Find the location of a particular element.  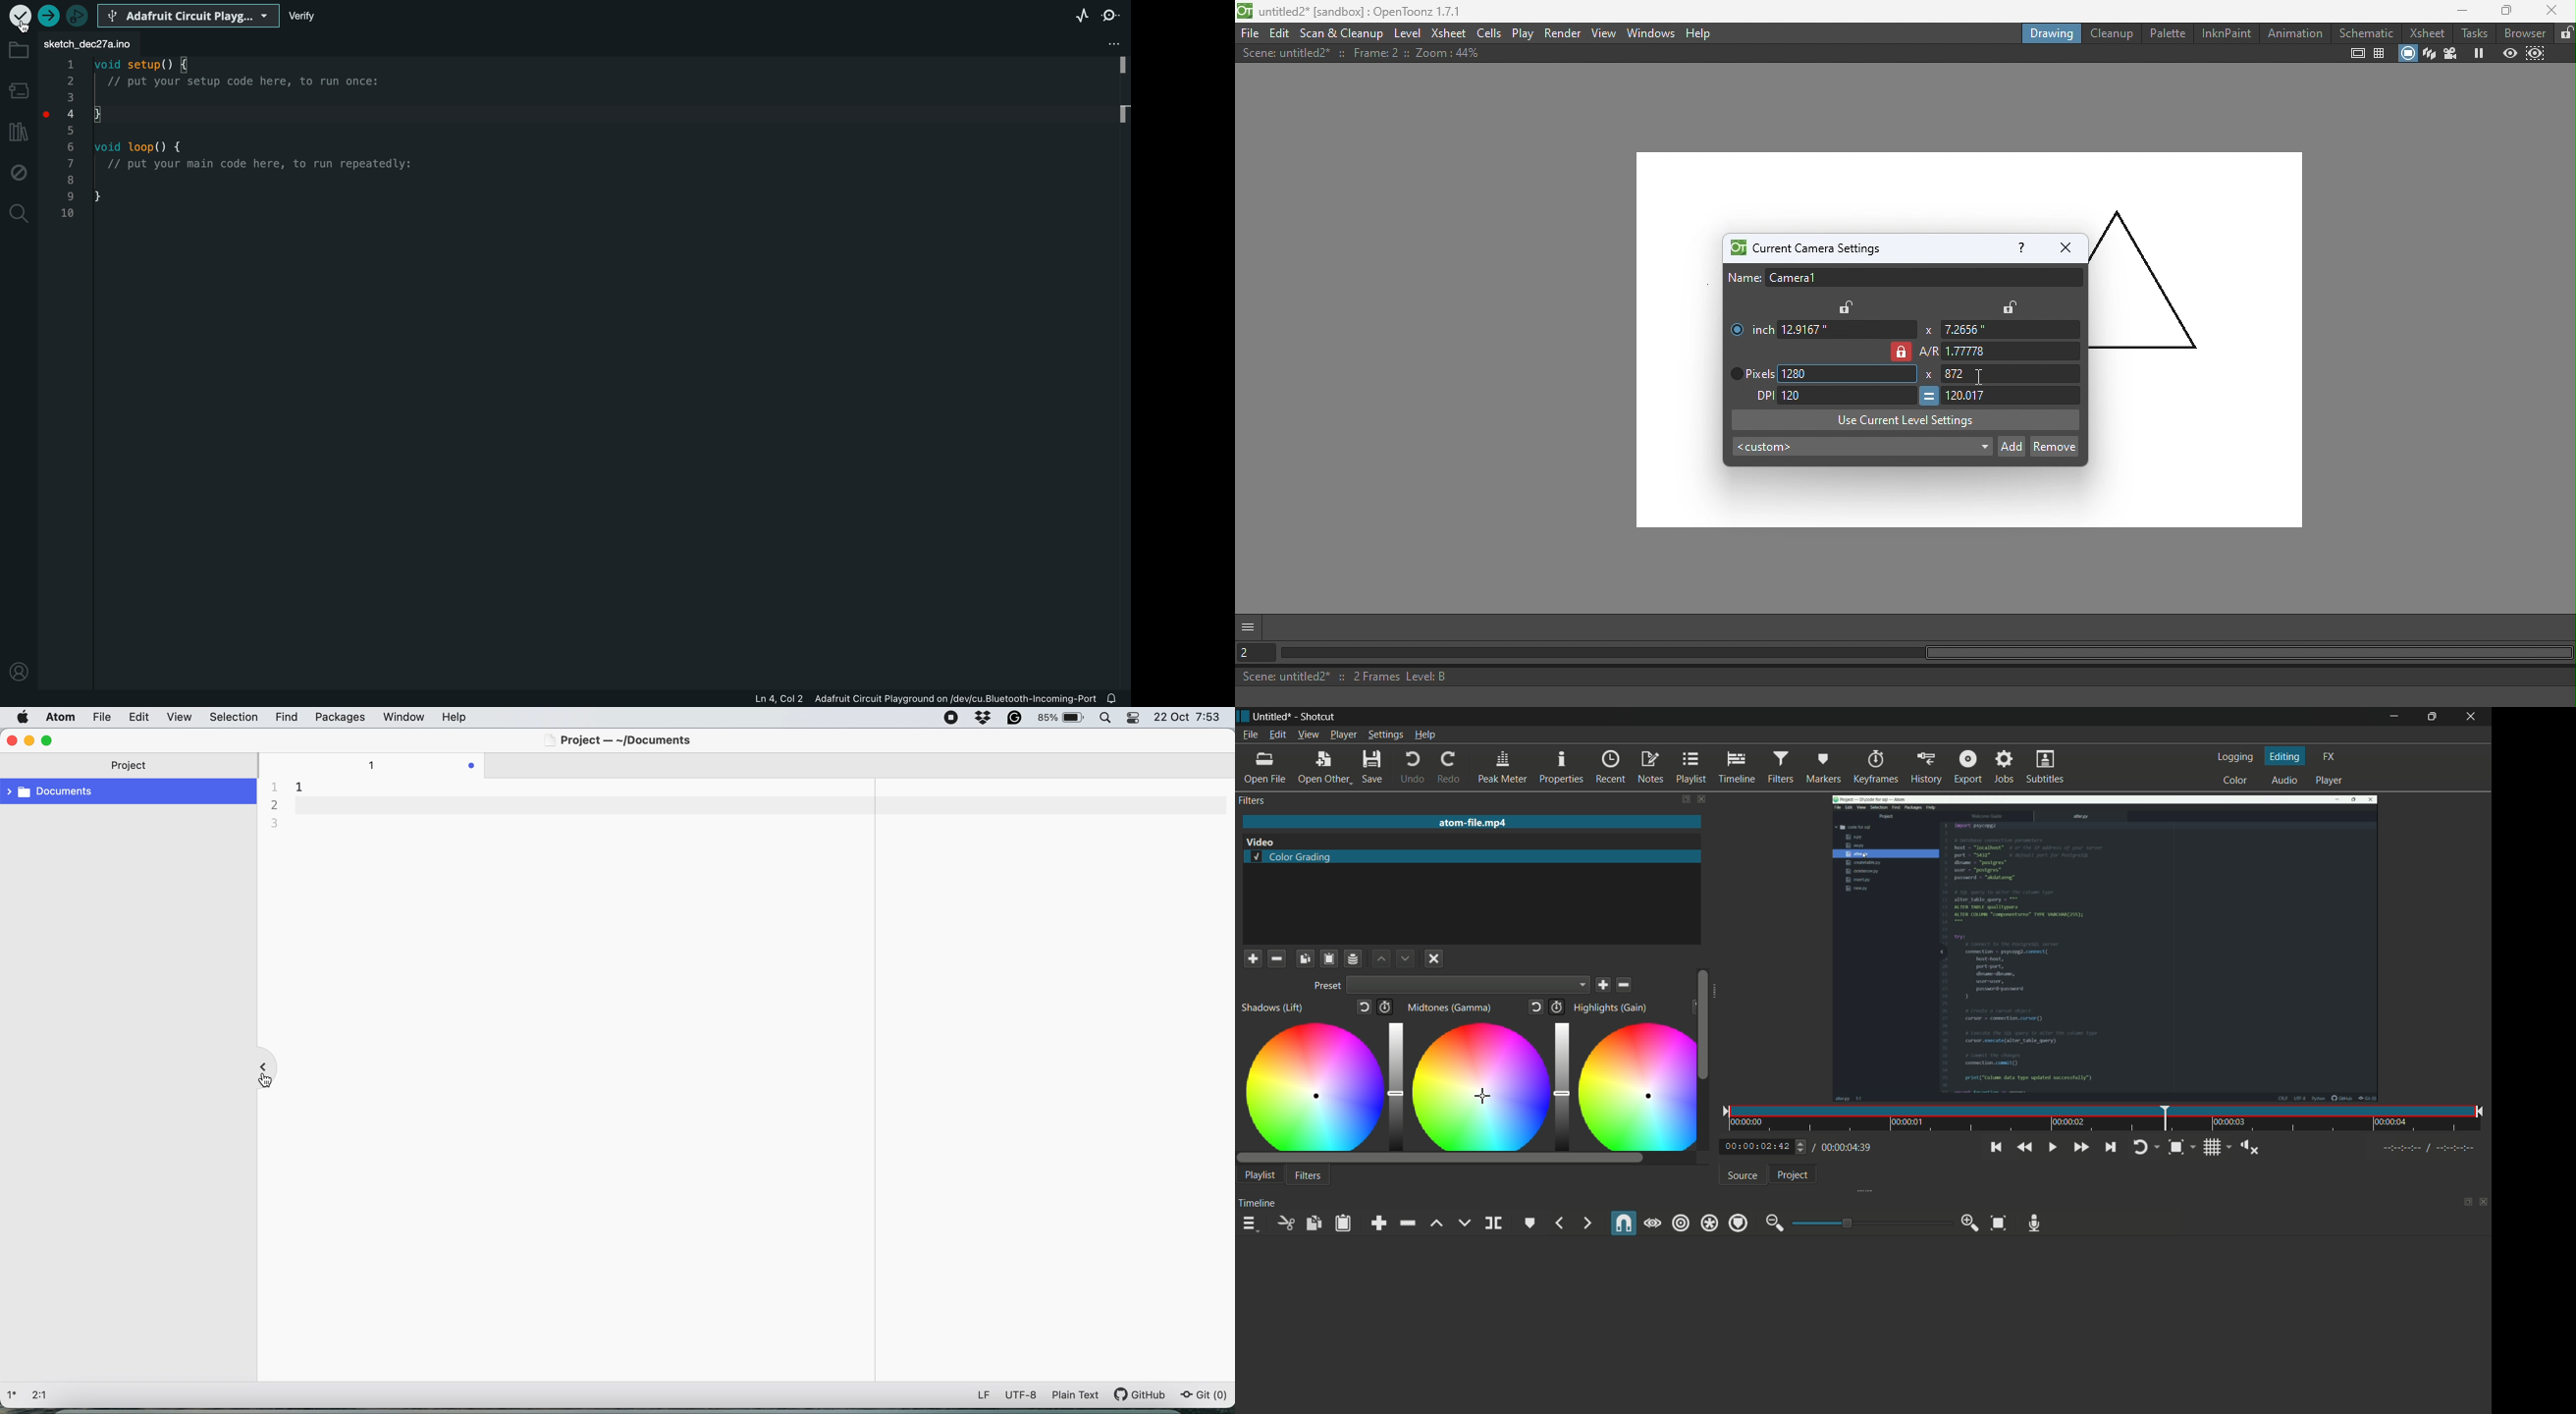

Scroller is located at coordinates (1703, 1024).